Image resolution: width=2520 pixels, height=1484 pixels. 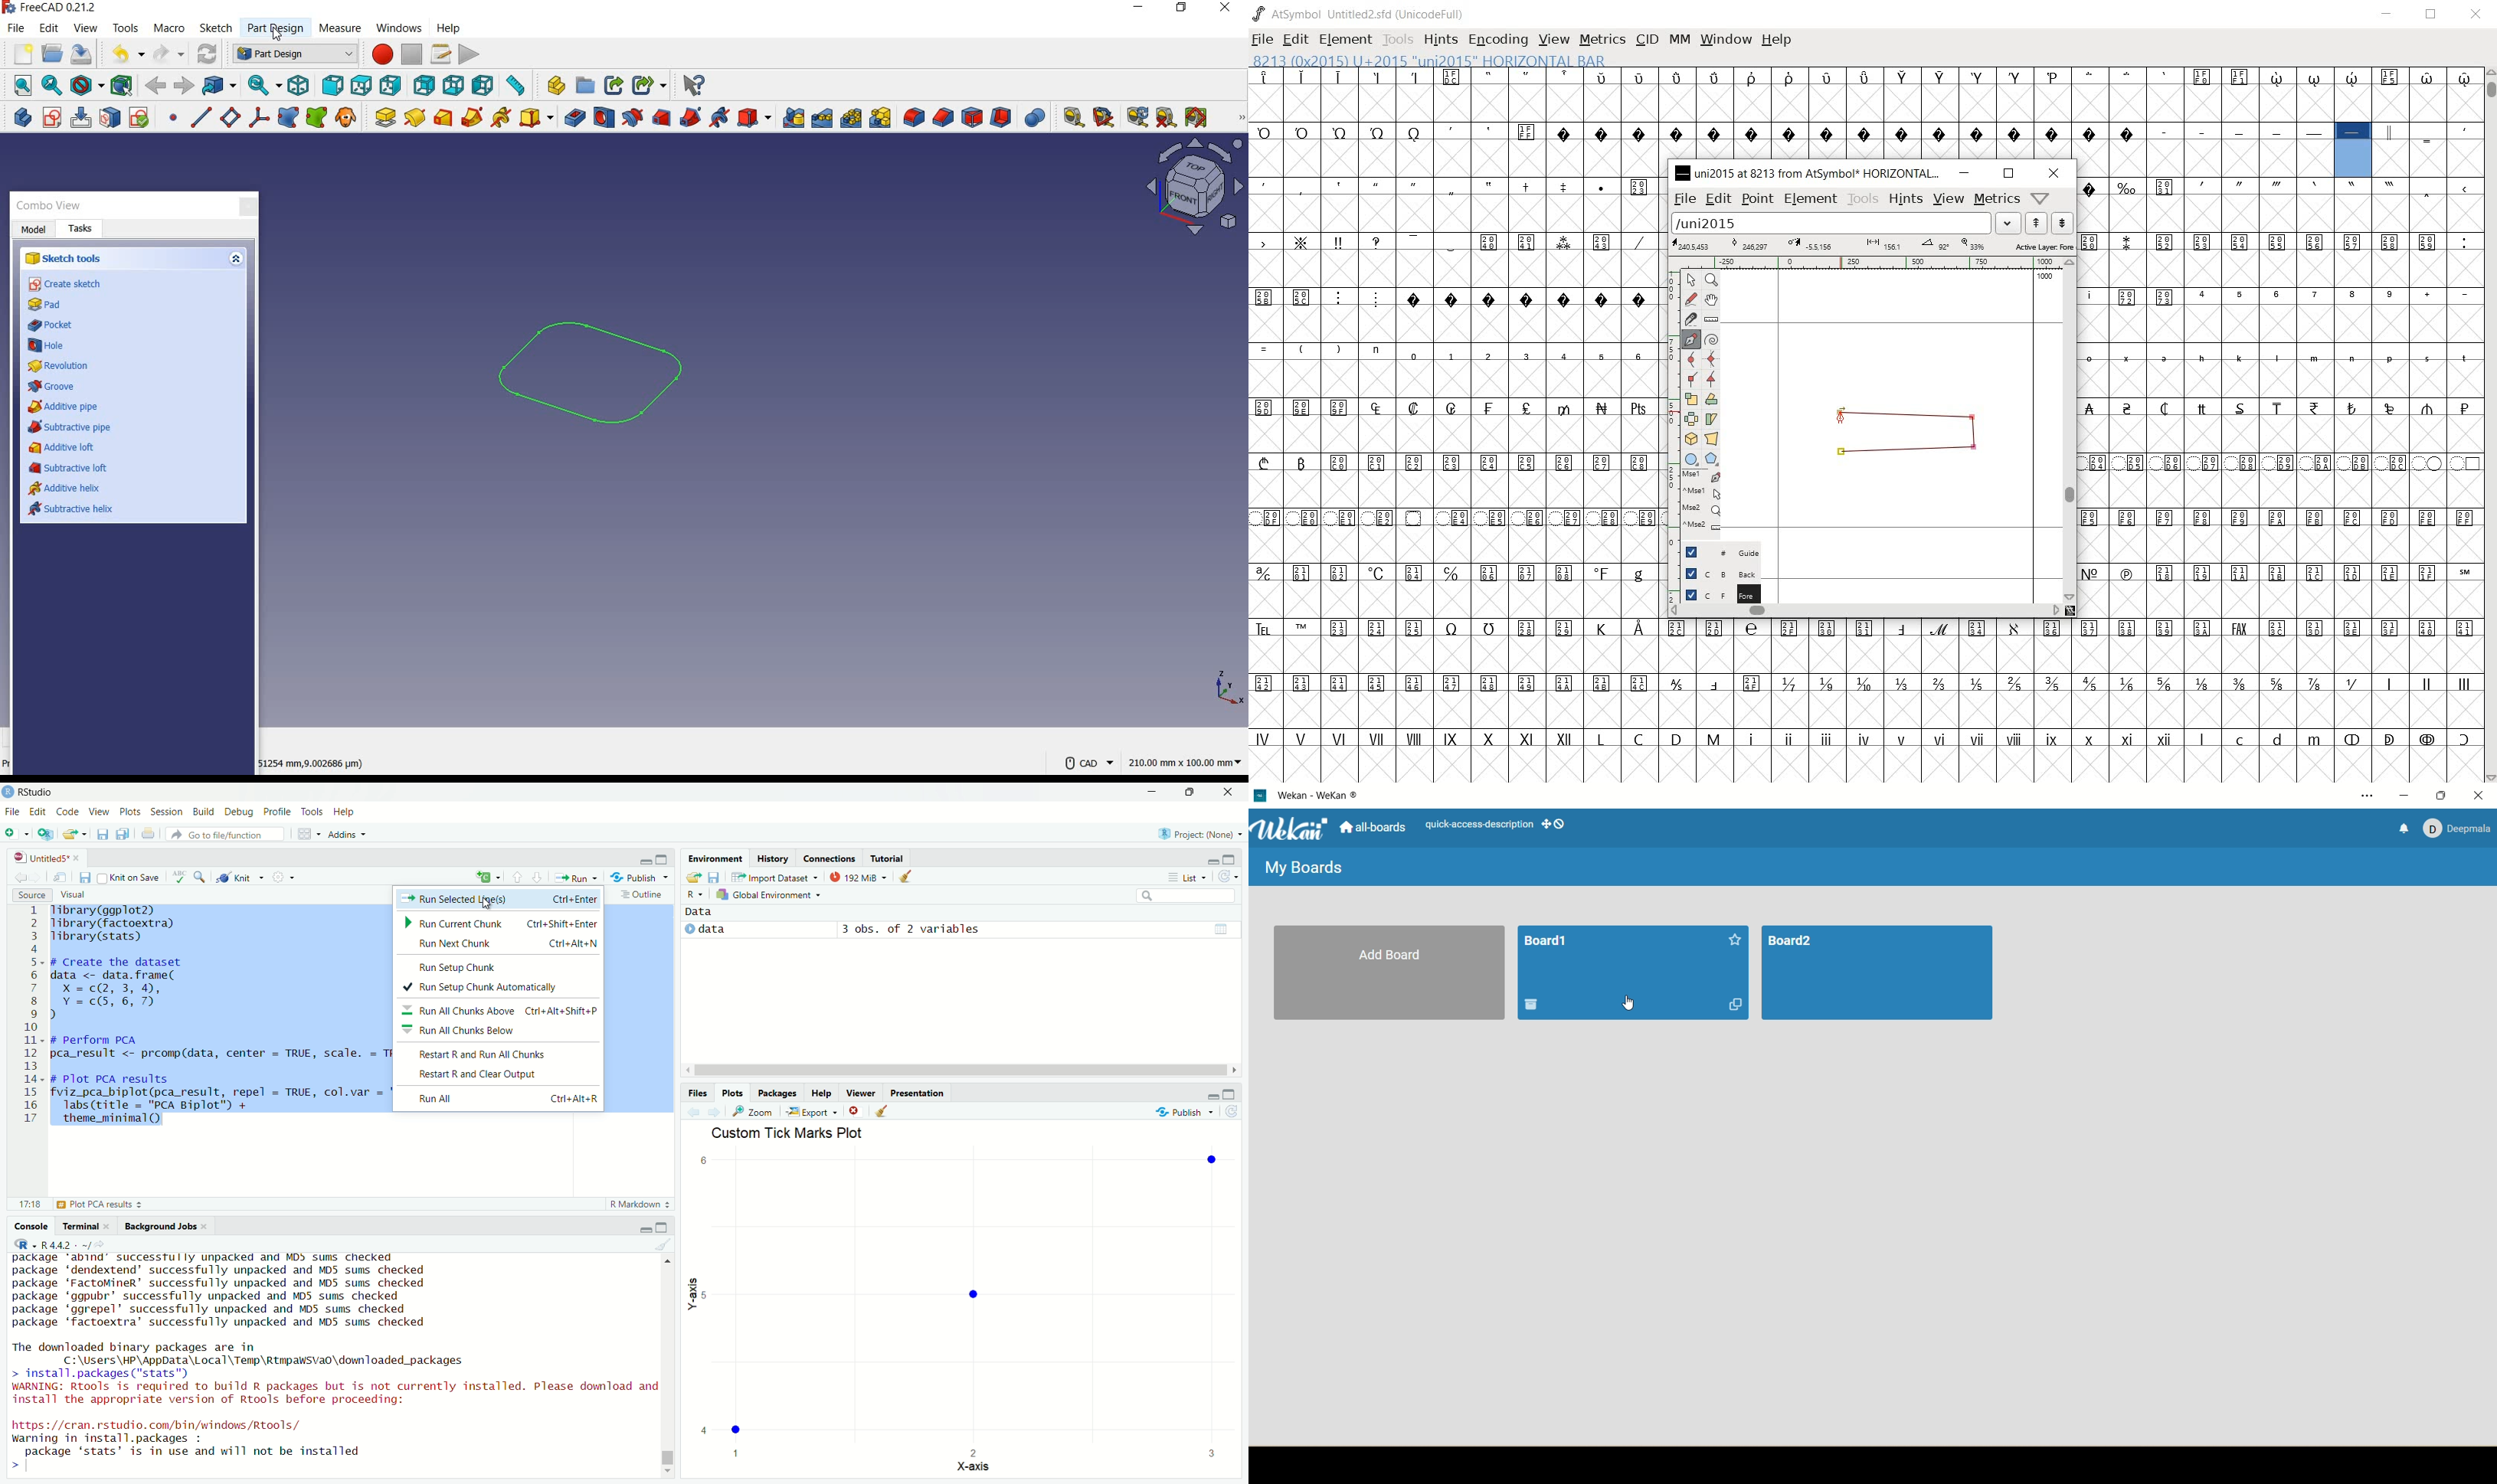 What do you see at coordinates (1562, 824) in the screenshot?
I see `show-desktop-drag-handles` at bounding box center [1562, 824].